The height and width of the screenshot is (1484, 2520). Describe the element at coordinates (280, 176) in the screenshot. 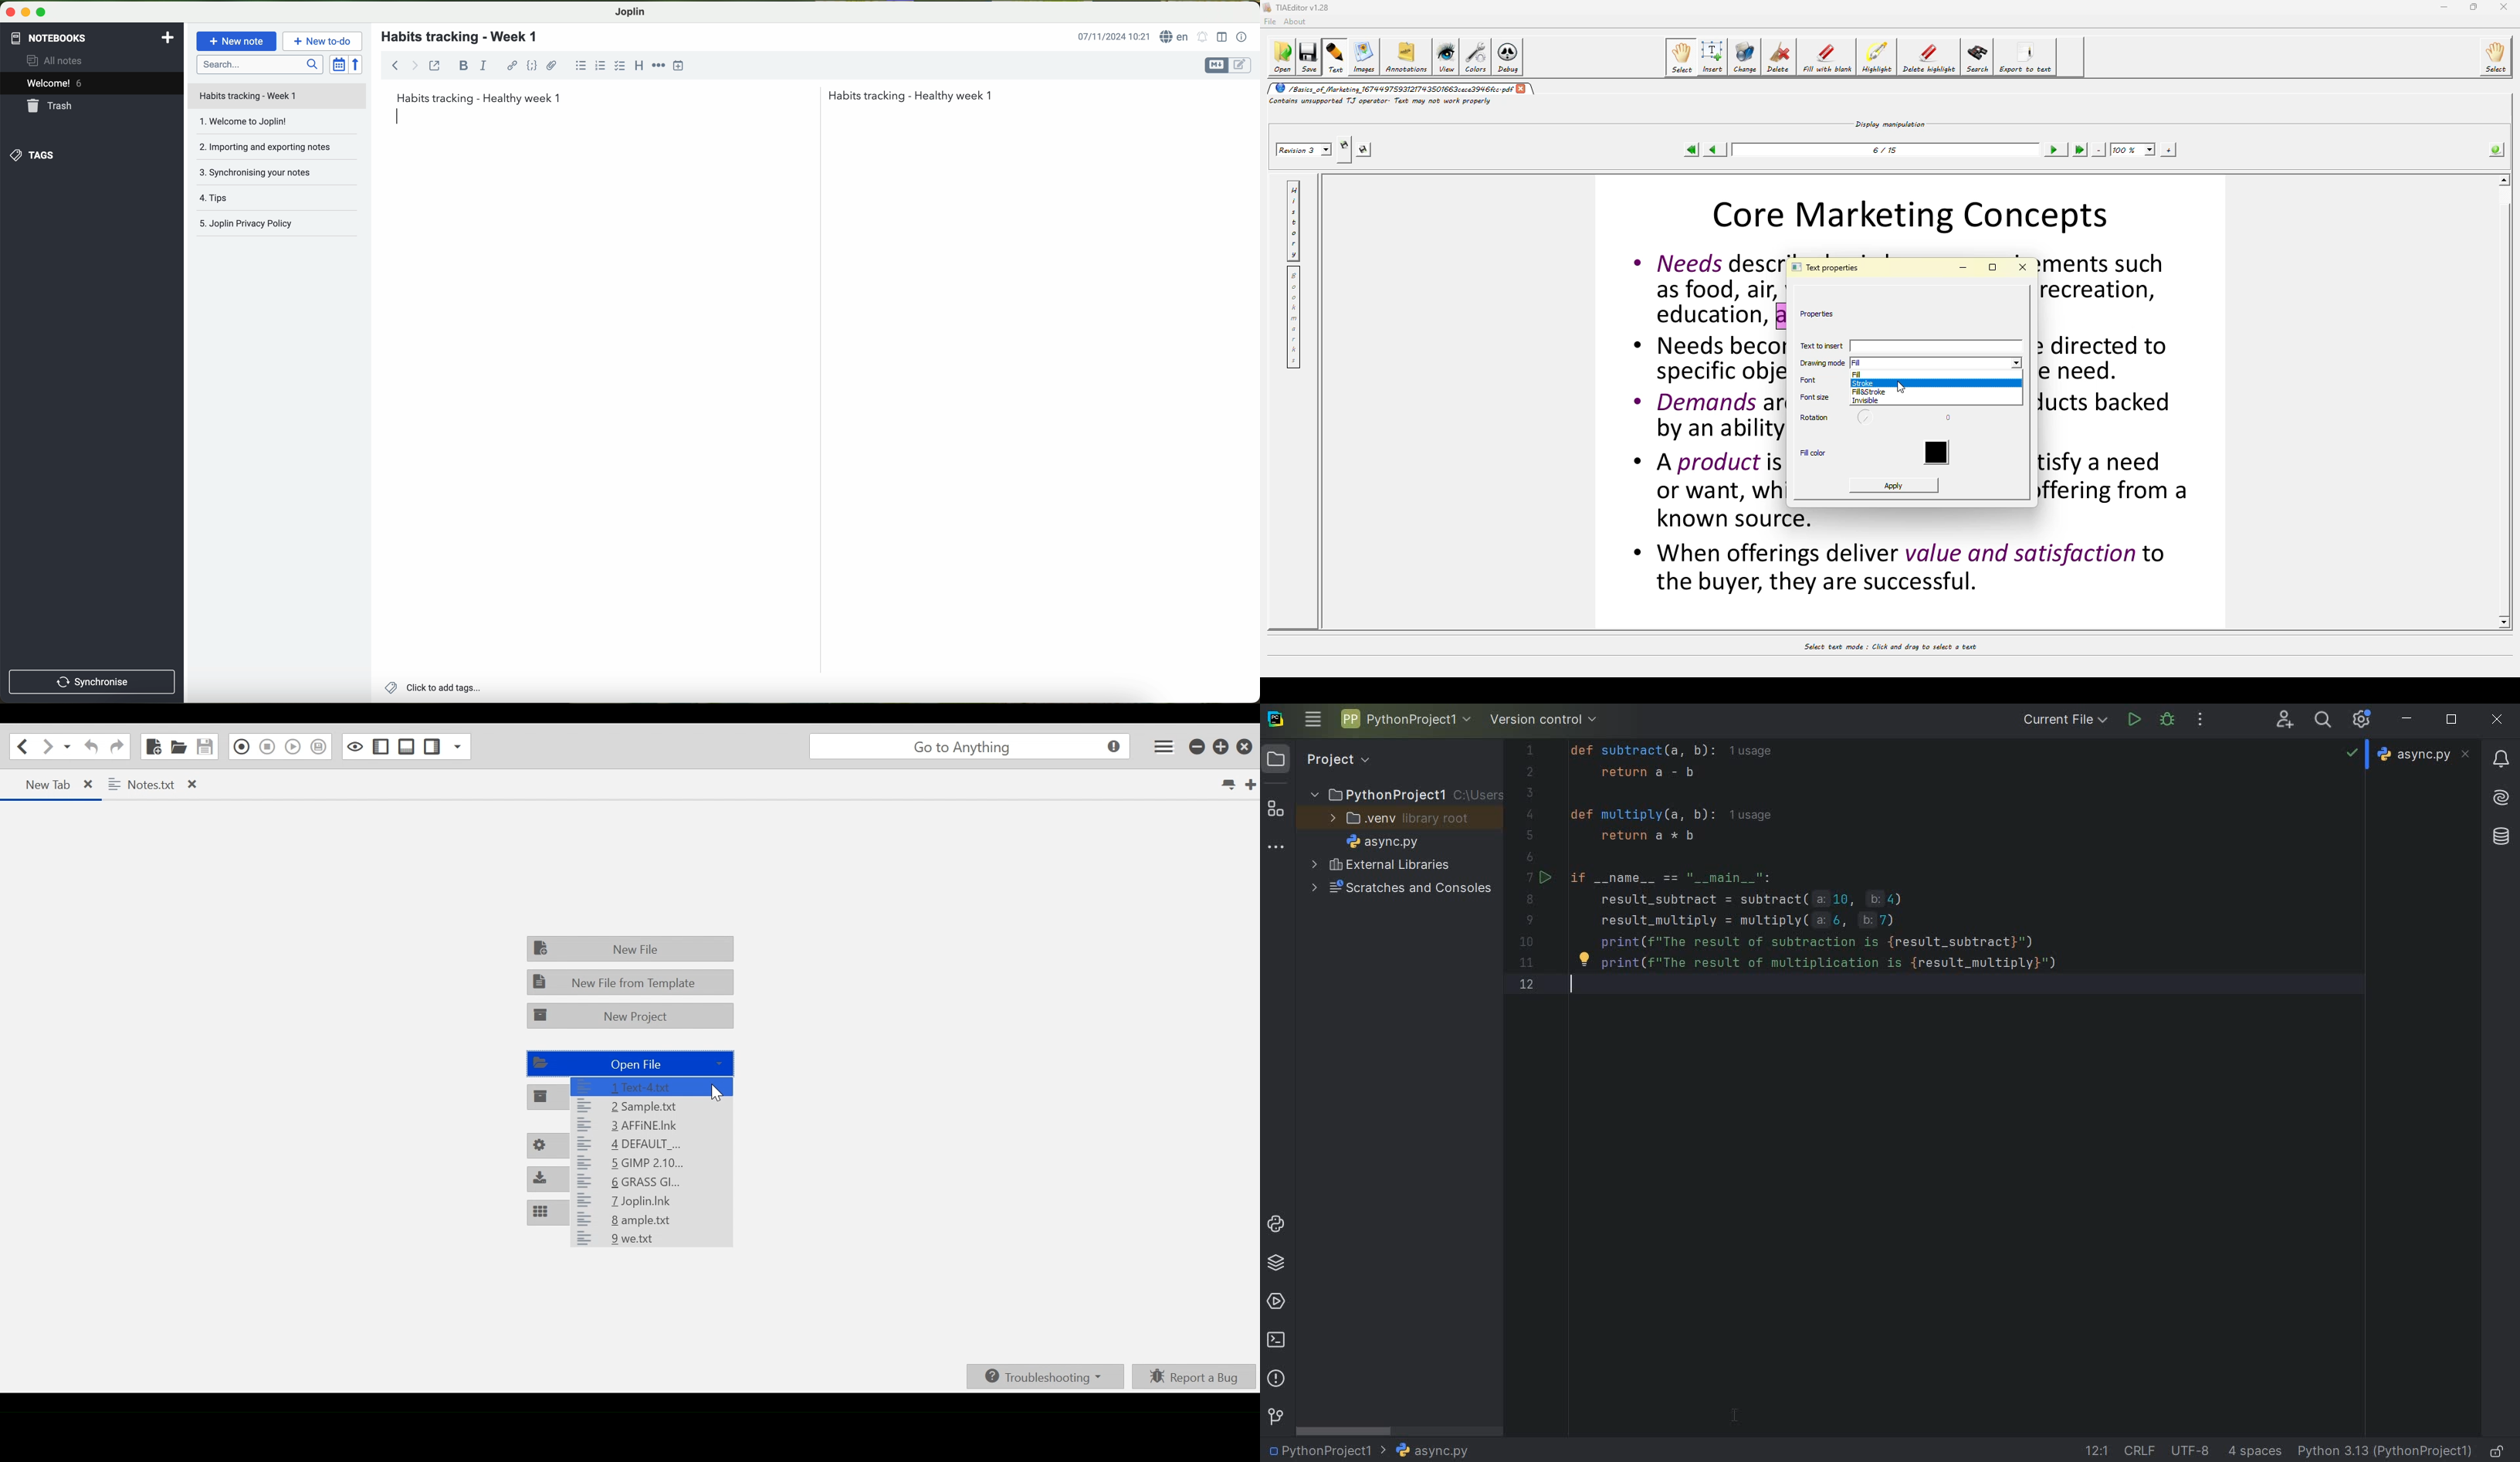

I see `synchronising your notes` at that location.